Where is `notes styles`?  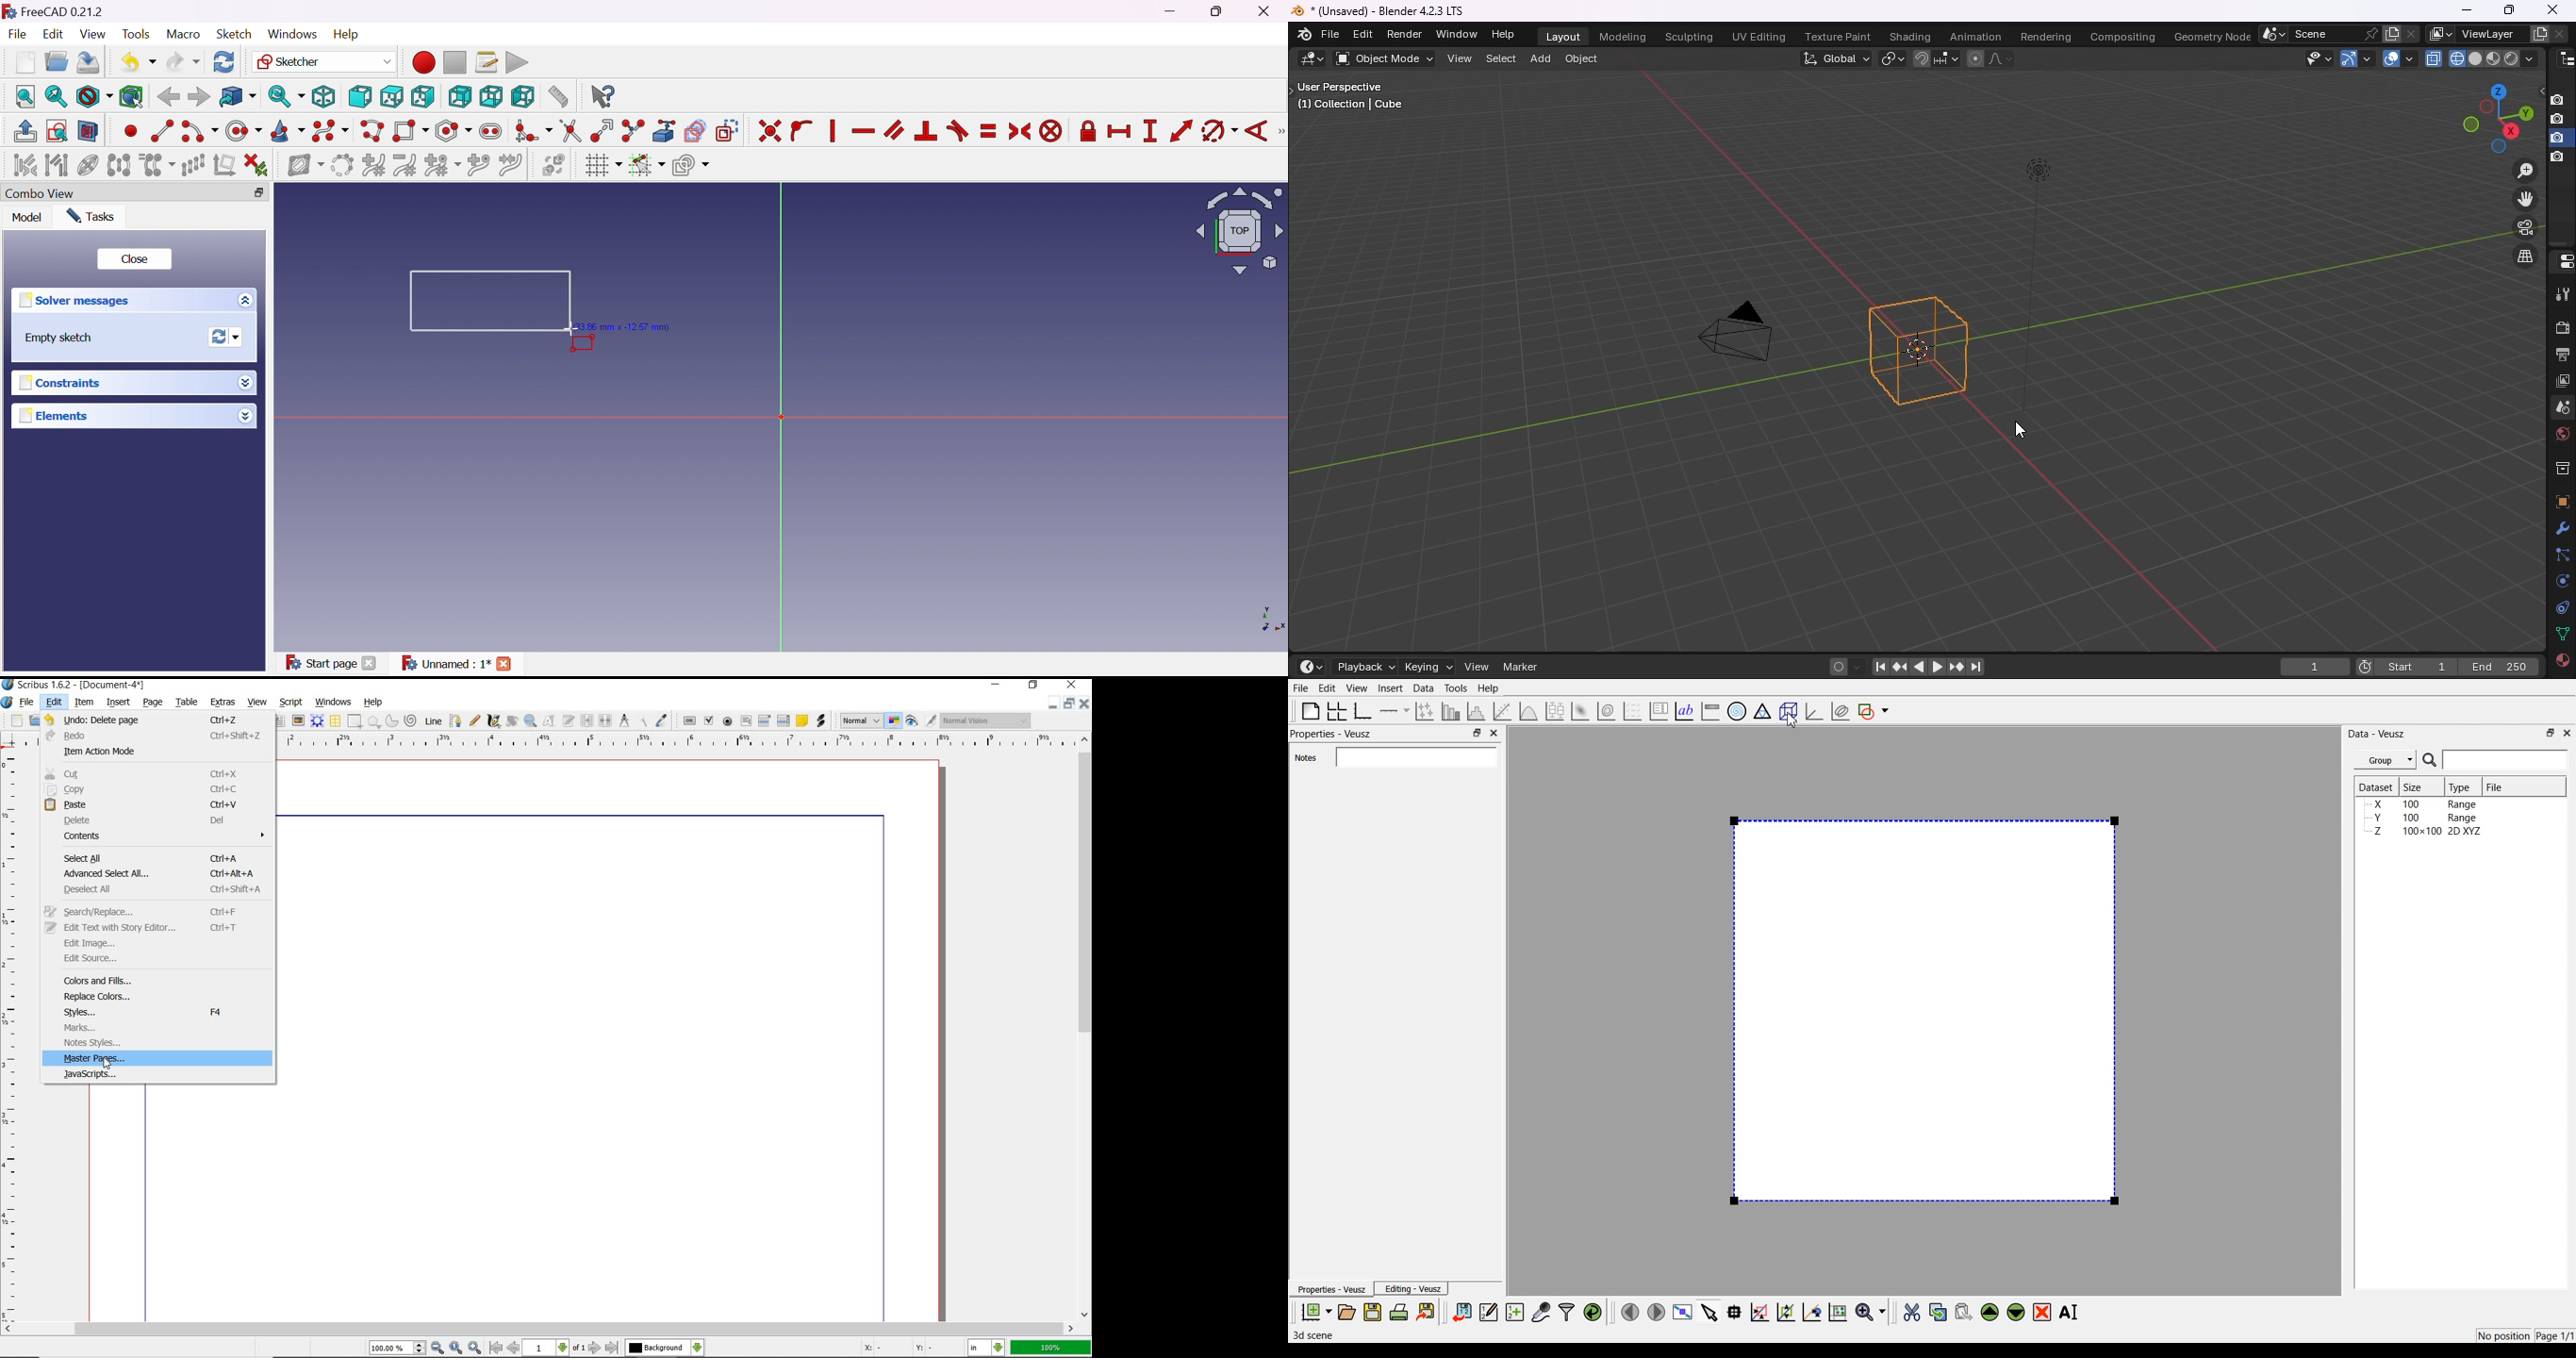 notes styles is located at coordinates (162, 1043).